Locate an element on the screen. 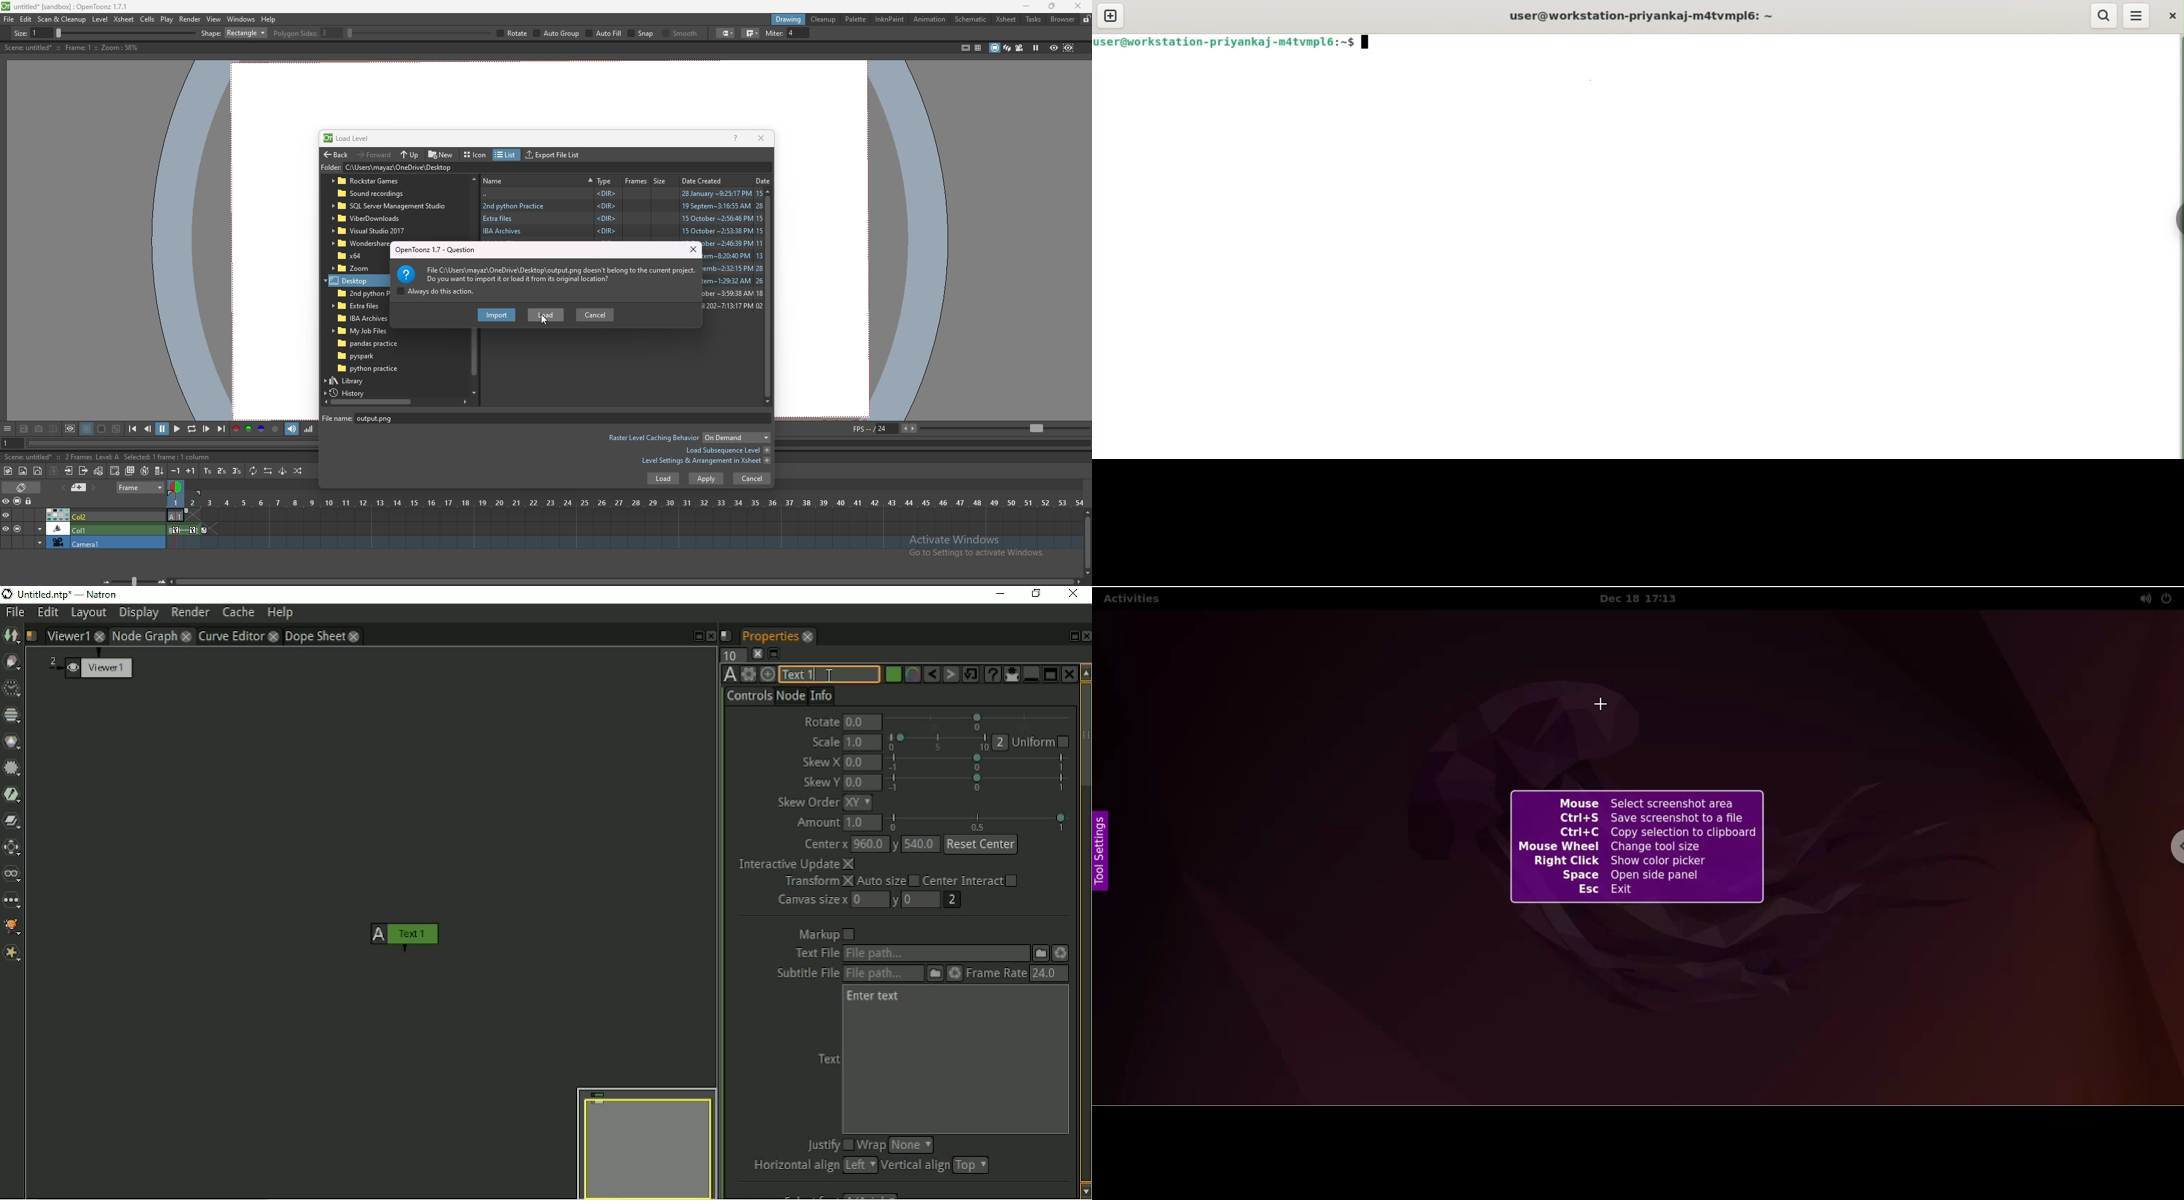  fps is located at coordinates (969, 428).